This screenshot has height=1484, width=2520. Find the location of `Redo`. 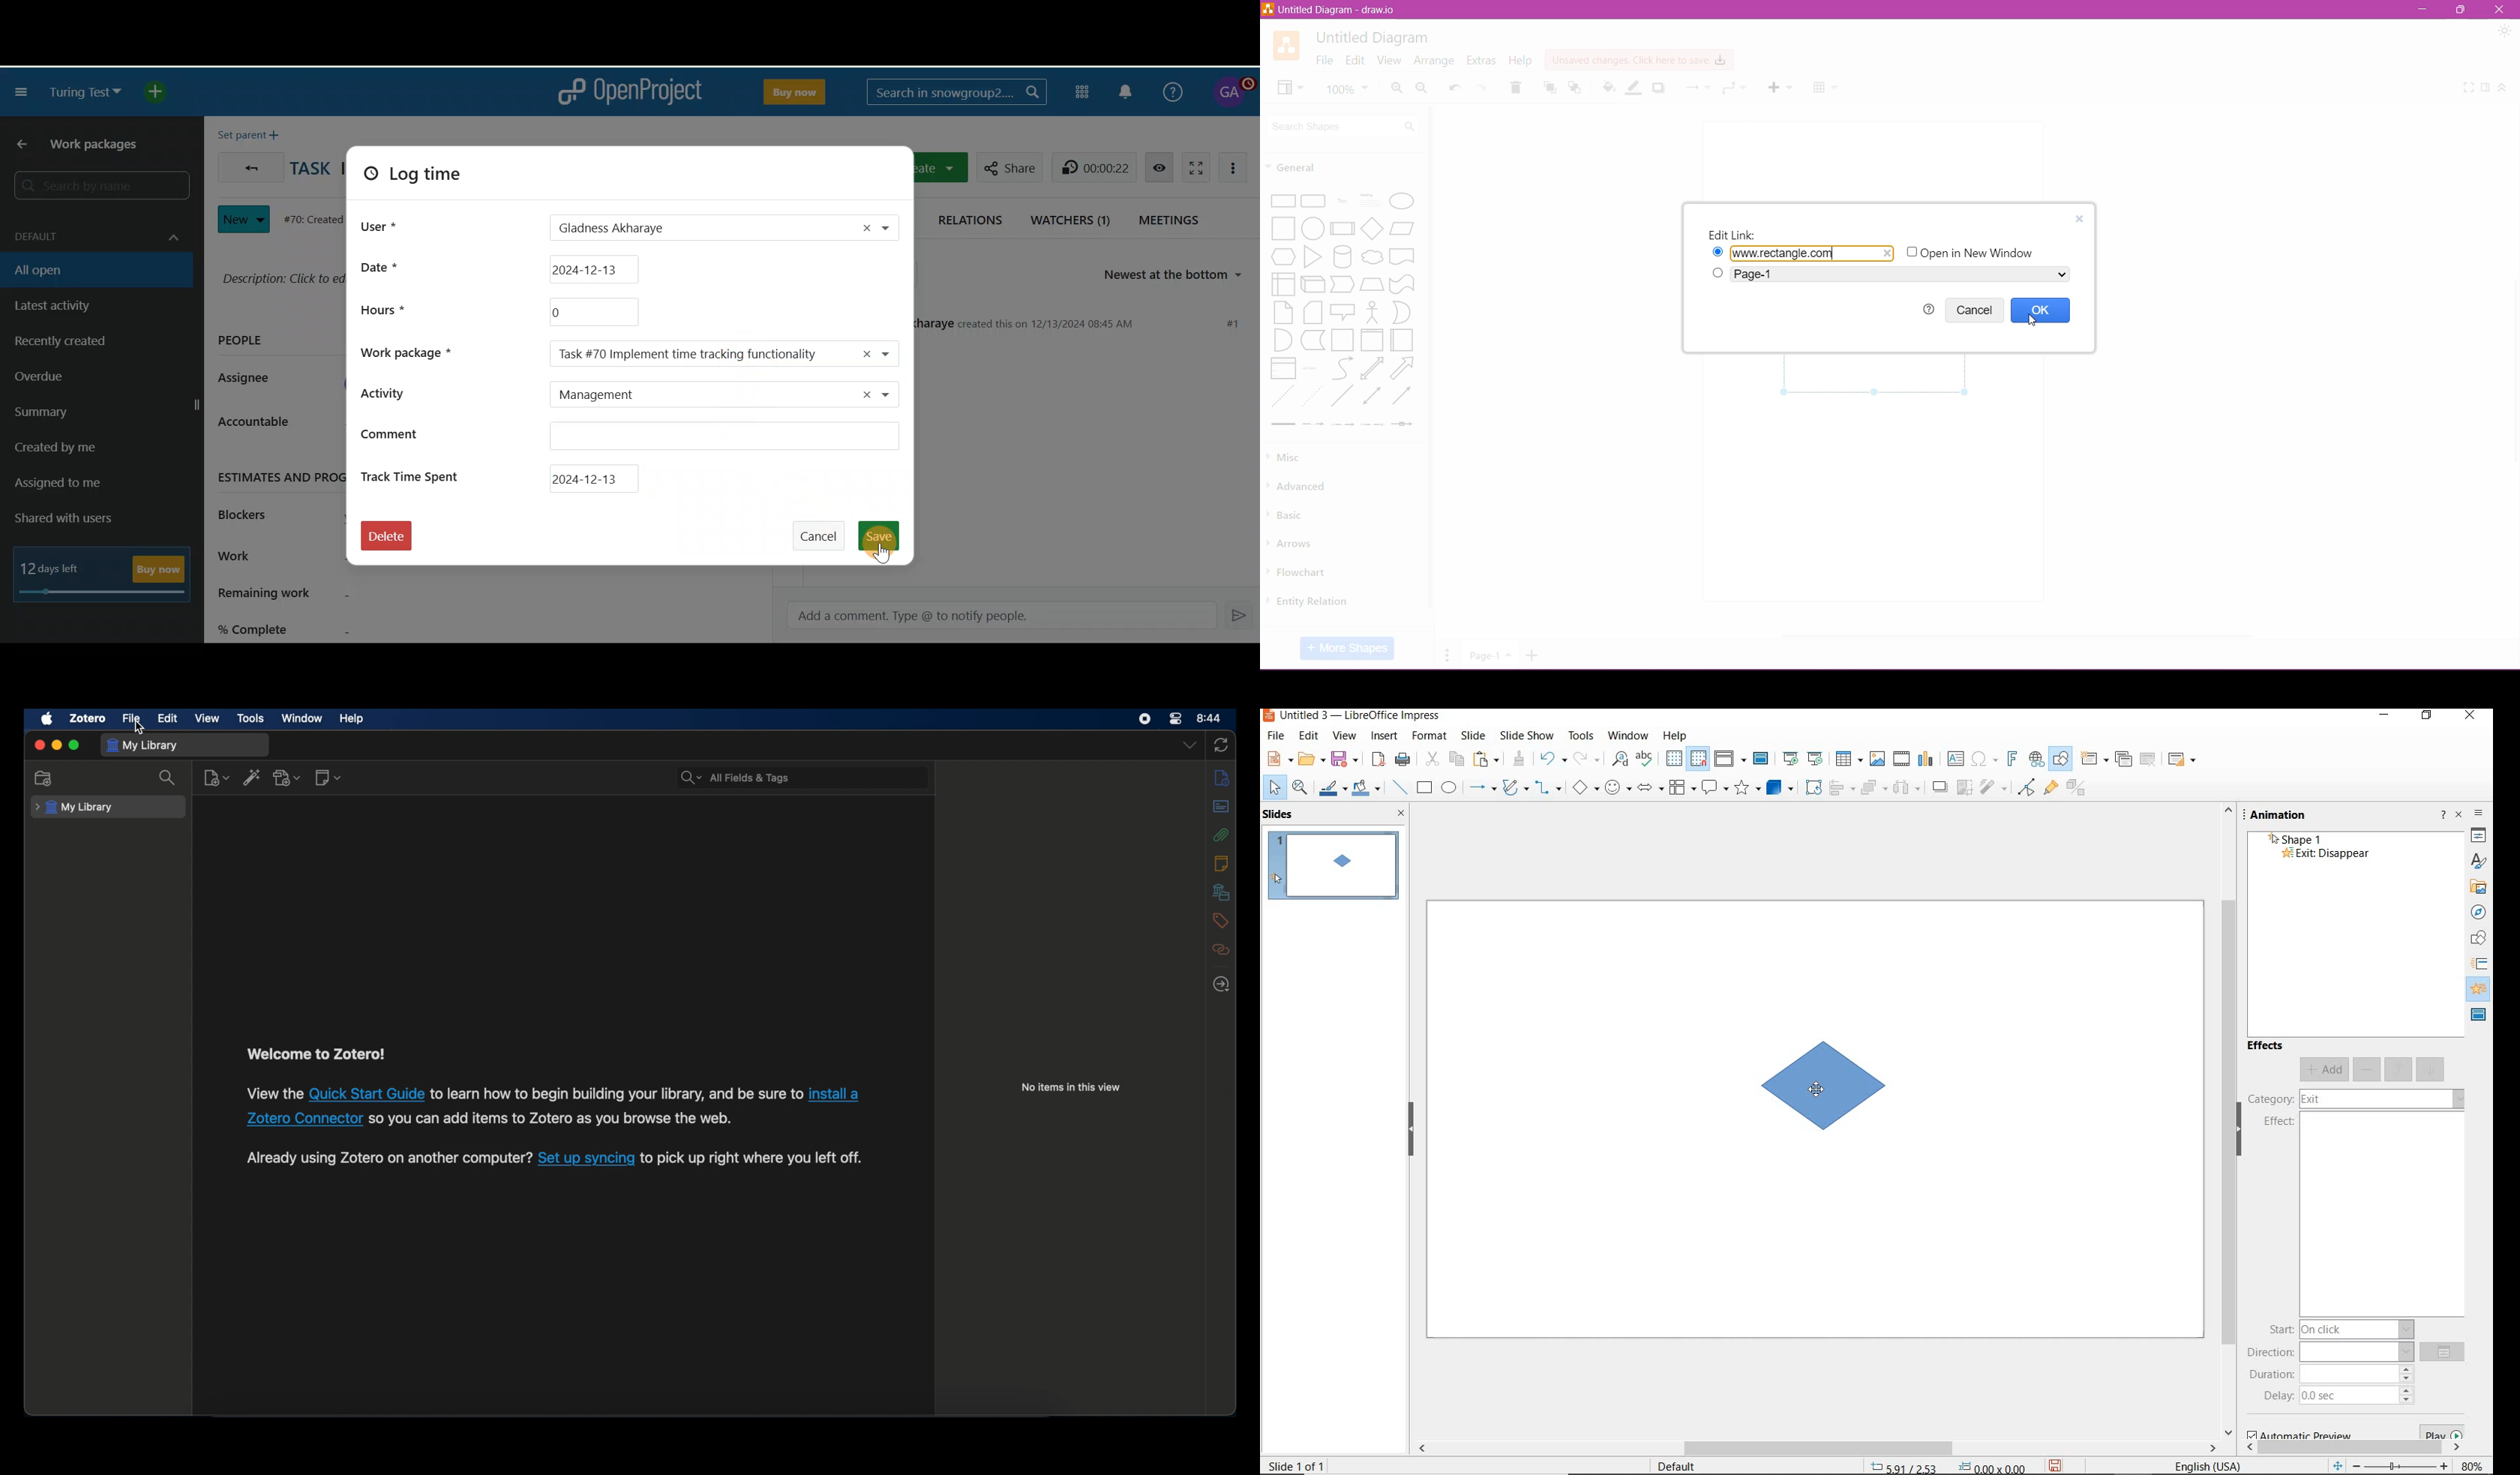

Redo is located at coordinates (1483, 86).